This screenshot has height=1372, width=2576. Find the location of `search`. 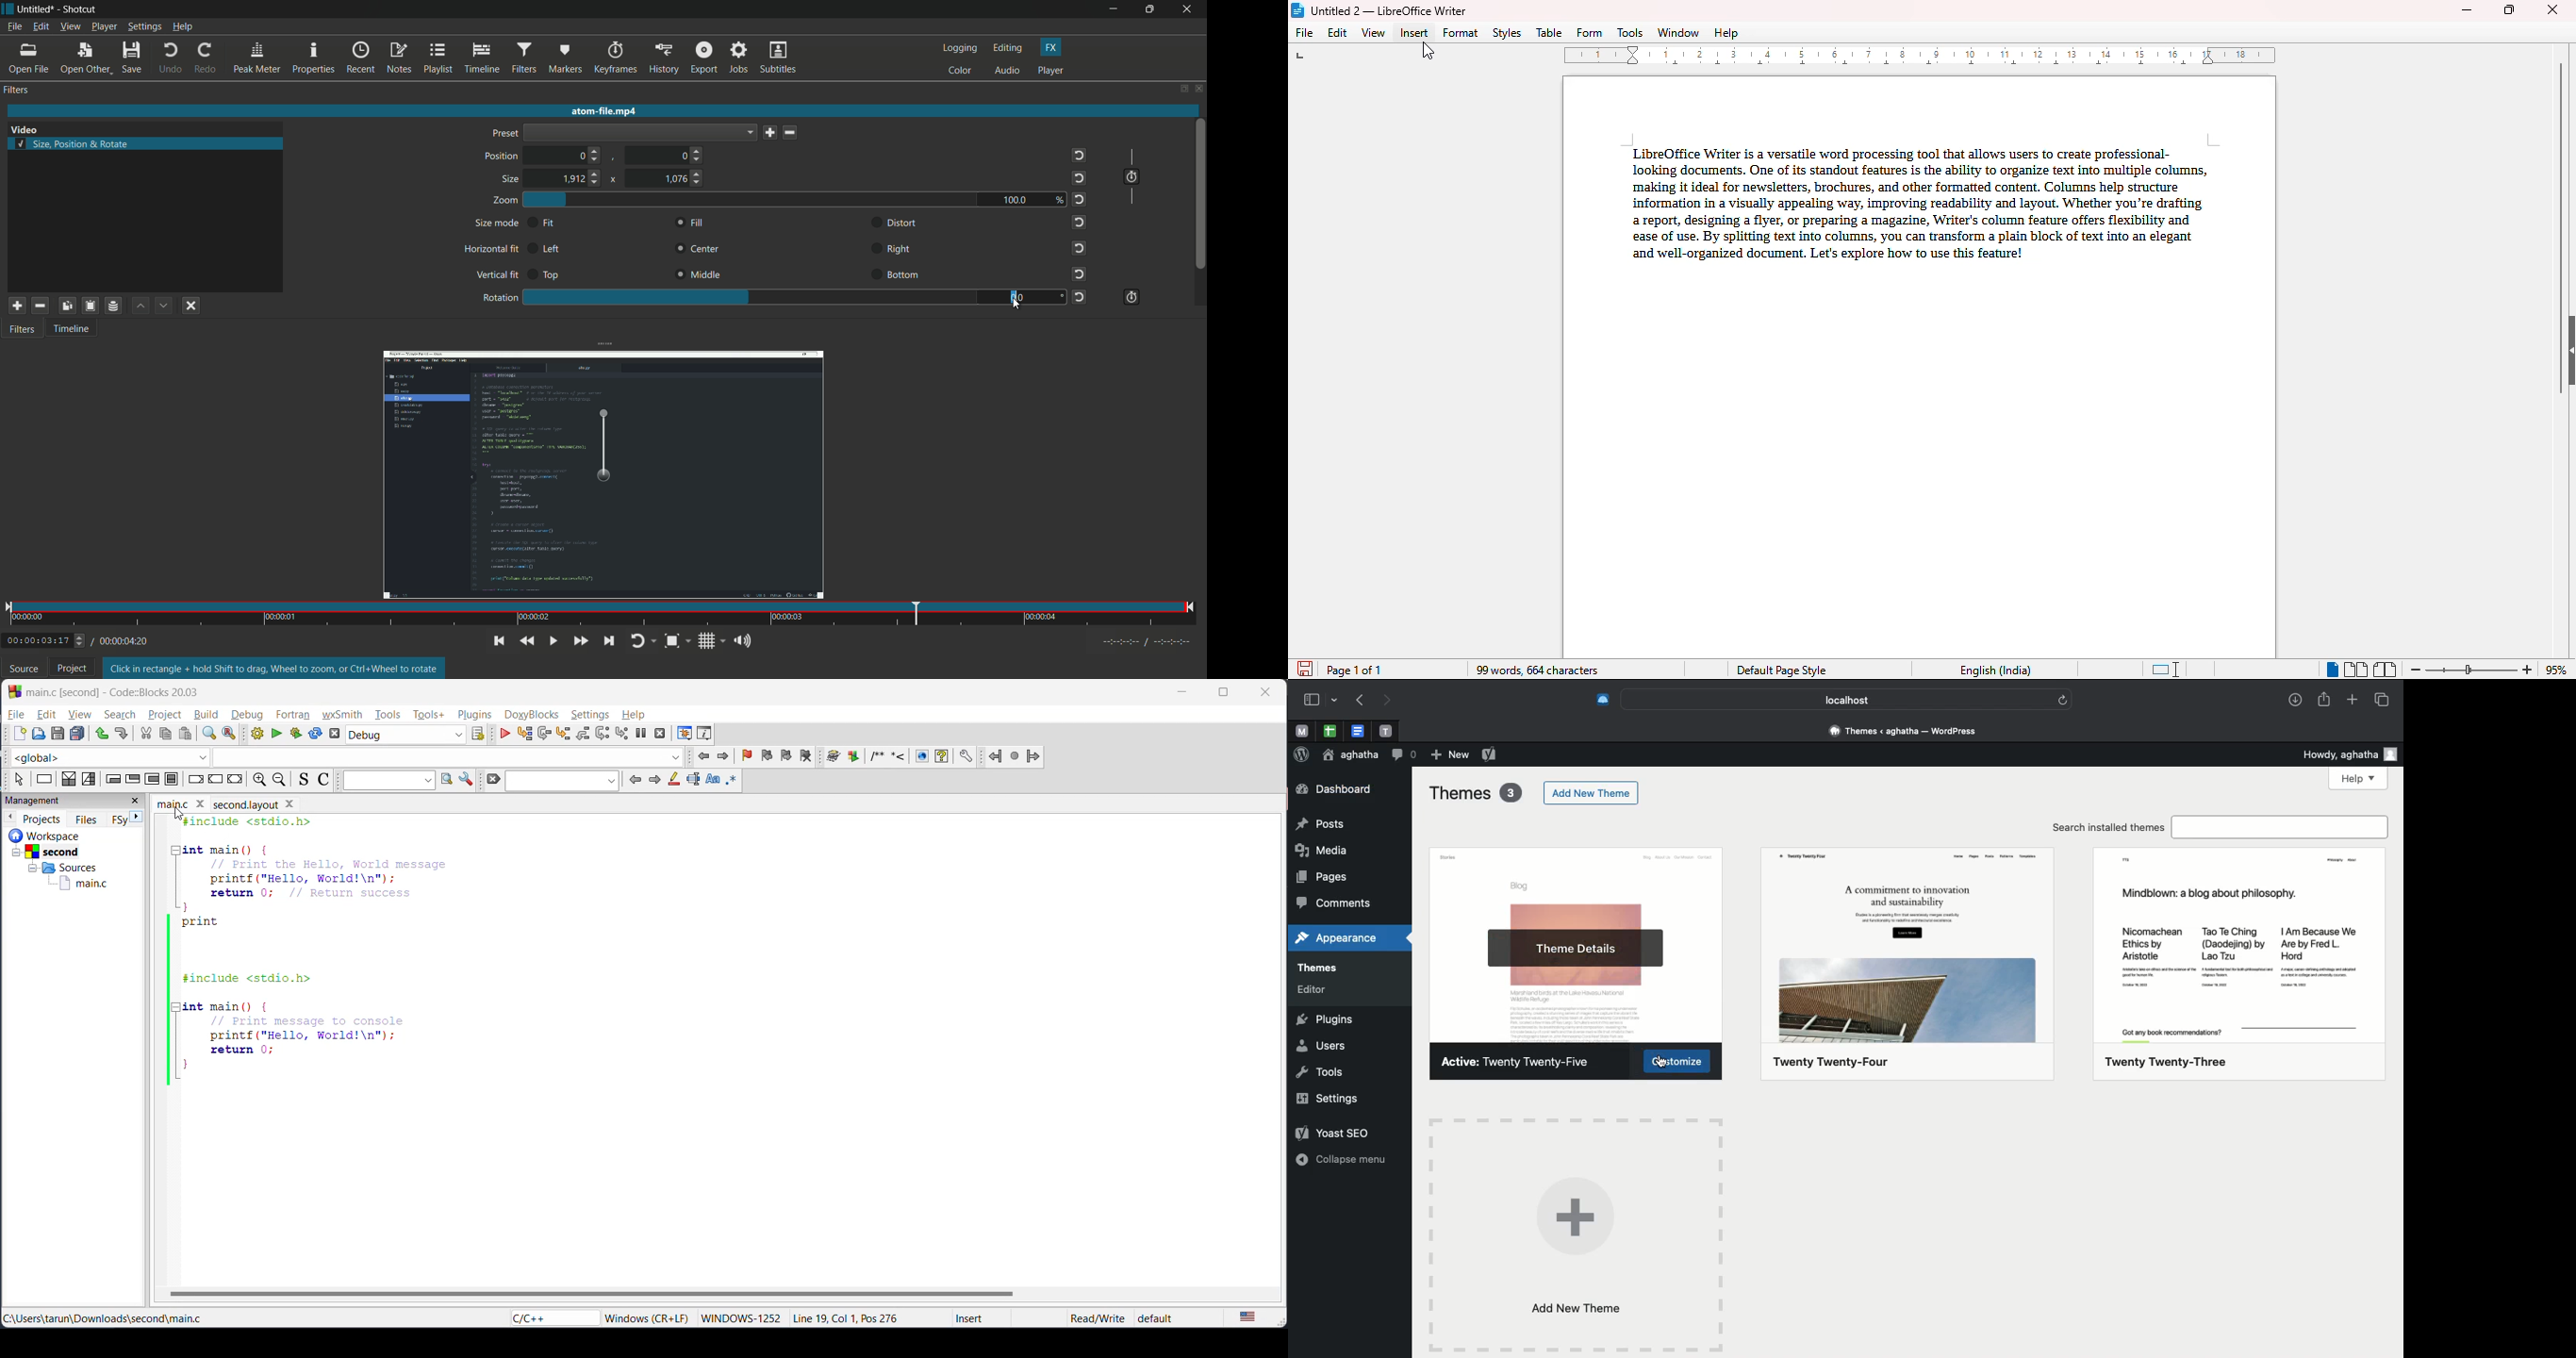

search is located at coordinates (119, 714).